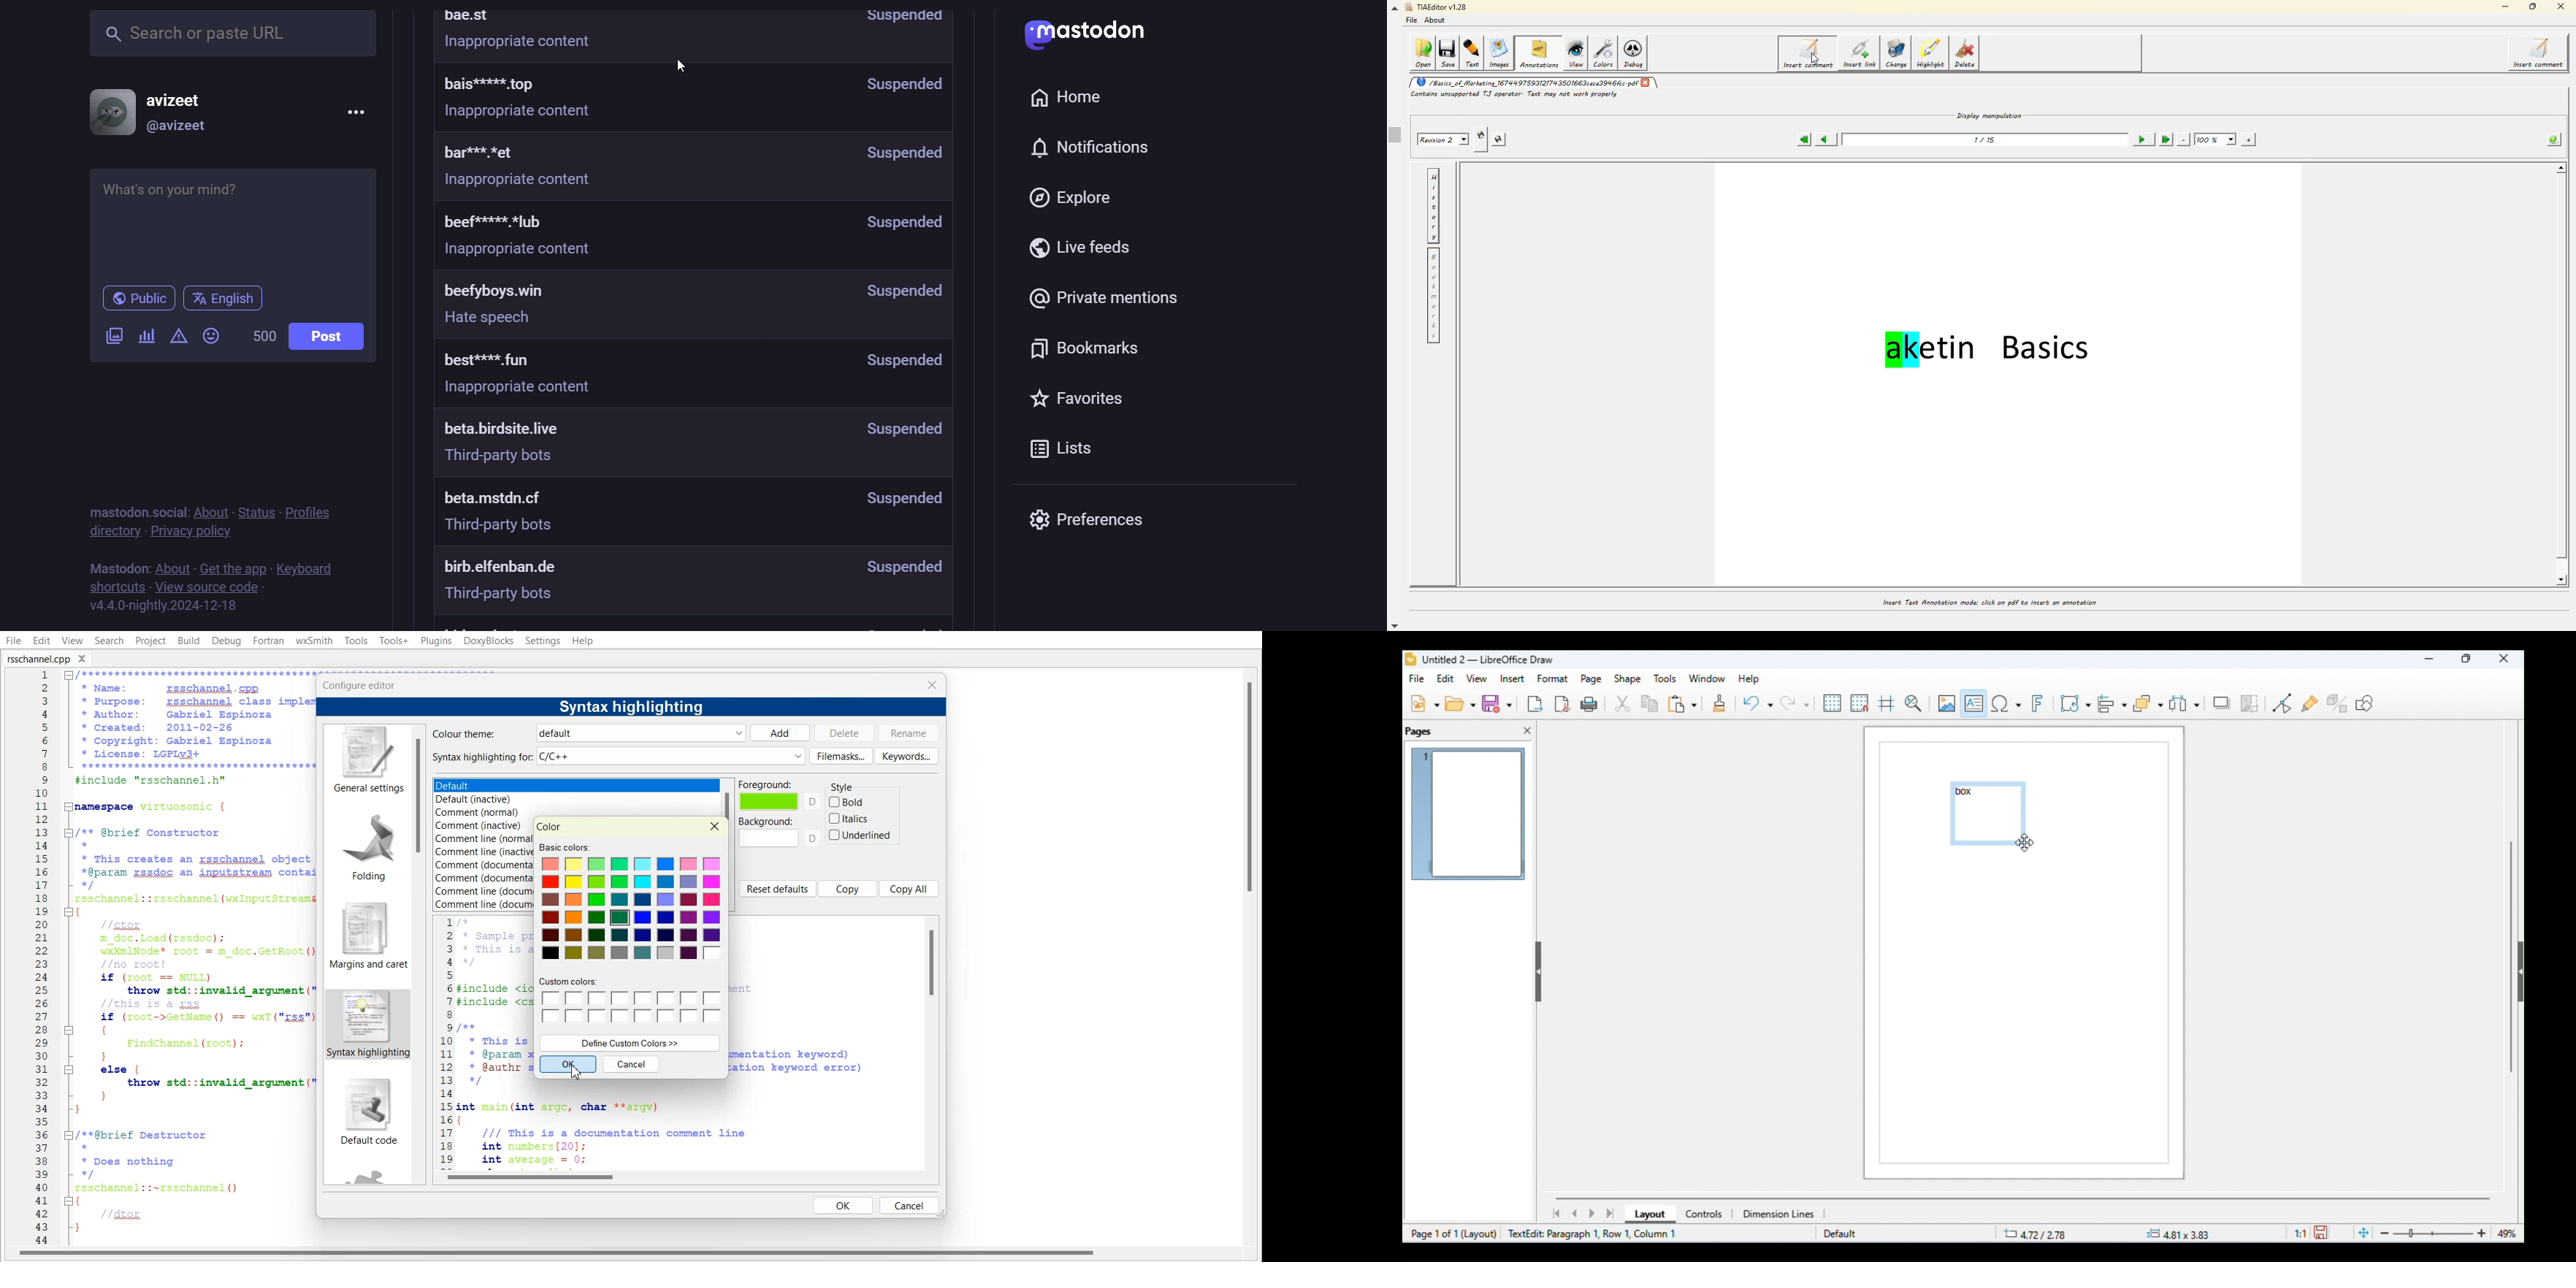 The image size is (2576, 1288). I want to click on whats on your mind, so click(234, 223).